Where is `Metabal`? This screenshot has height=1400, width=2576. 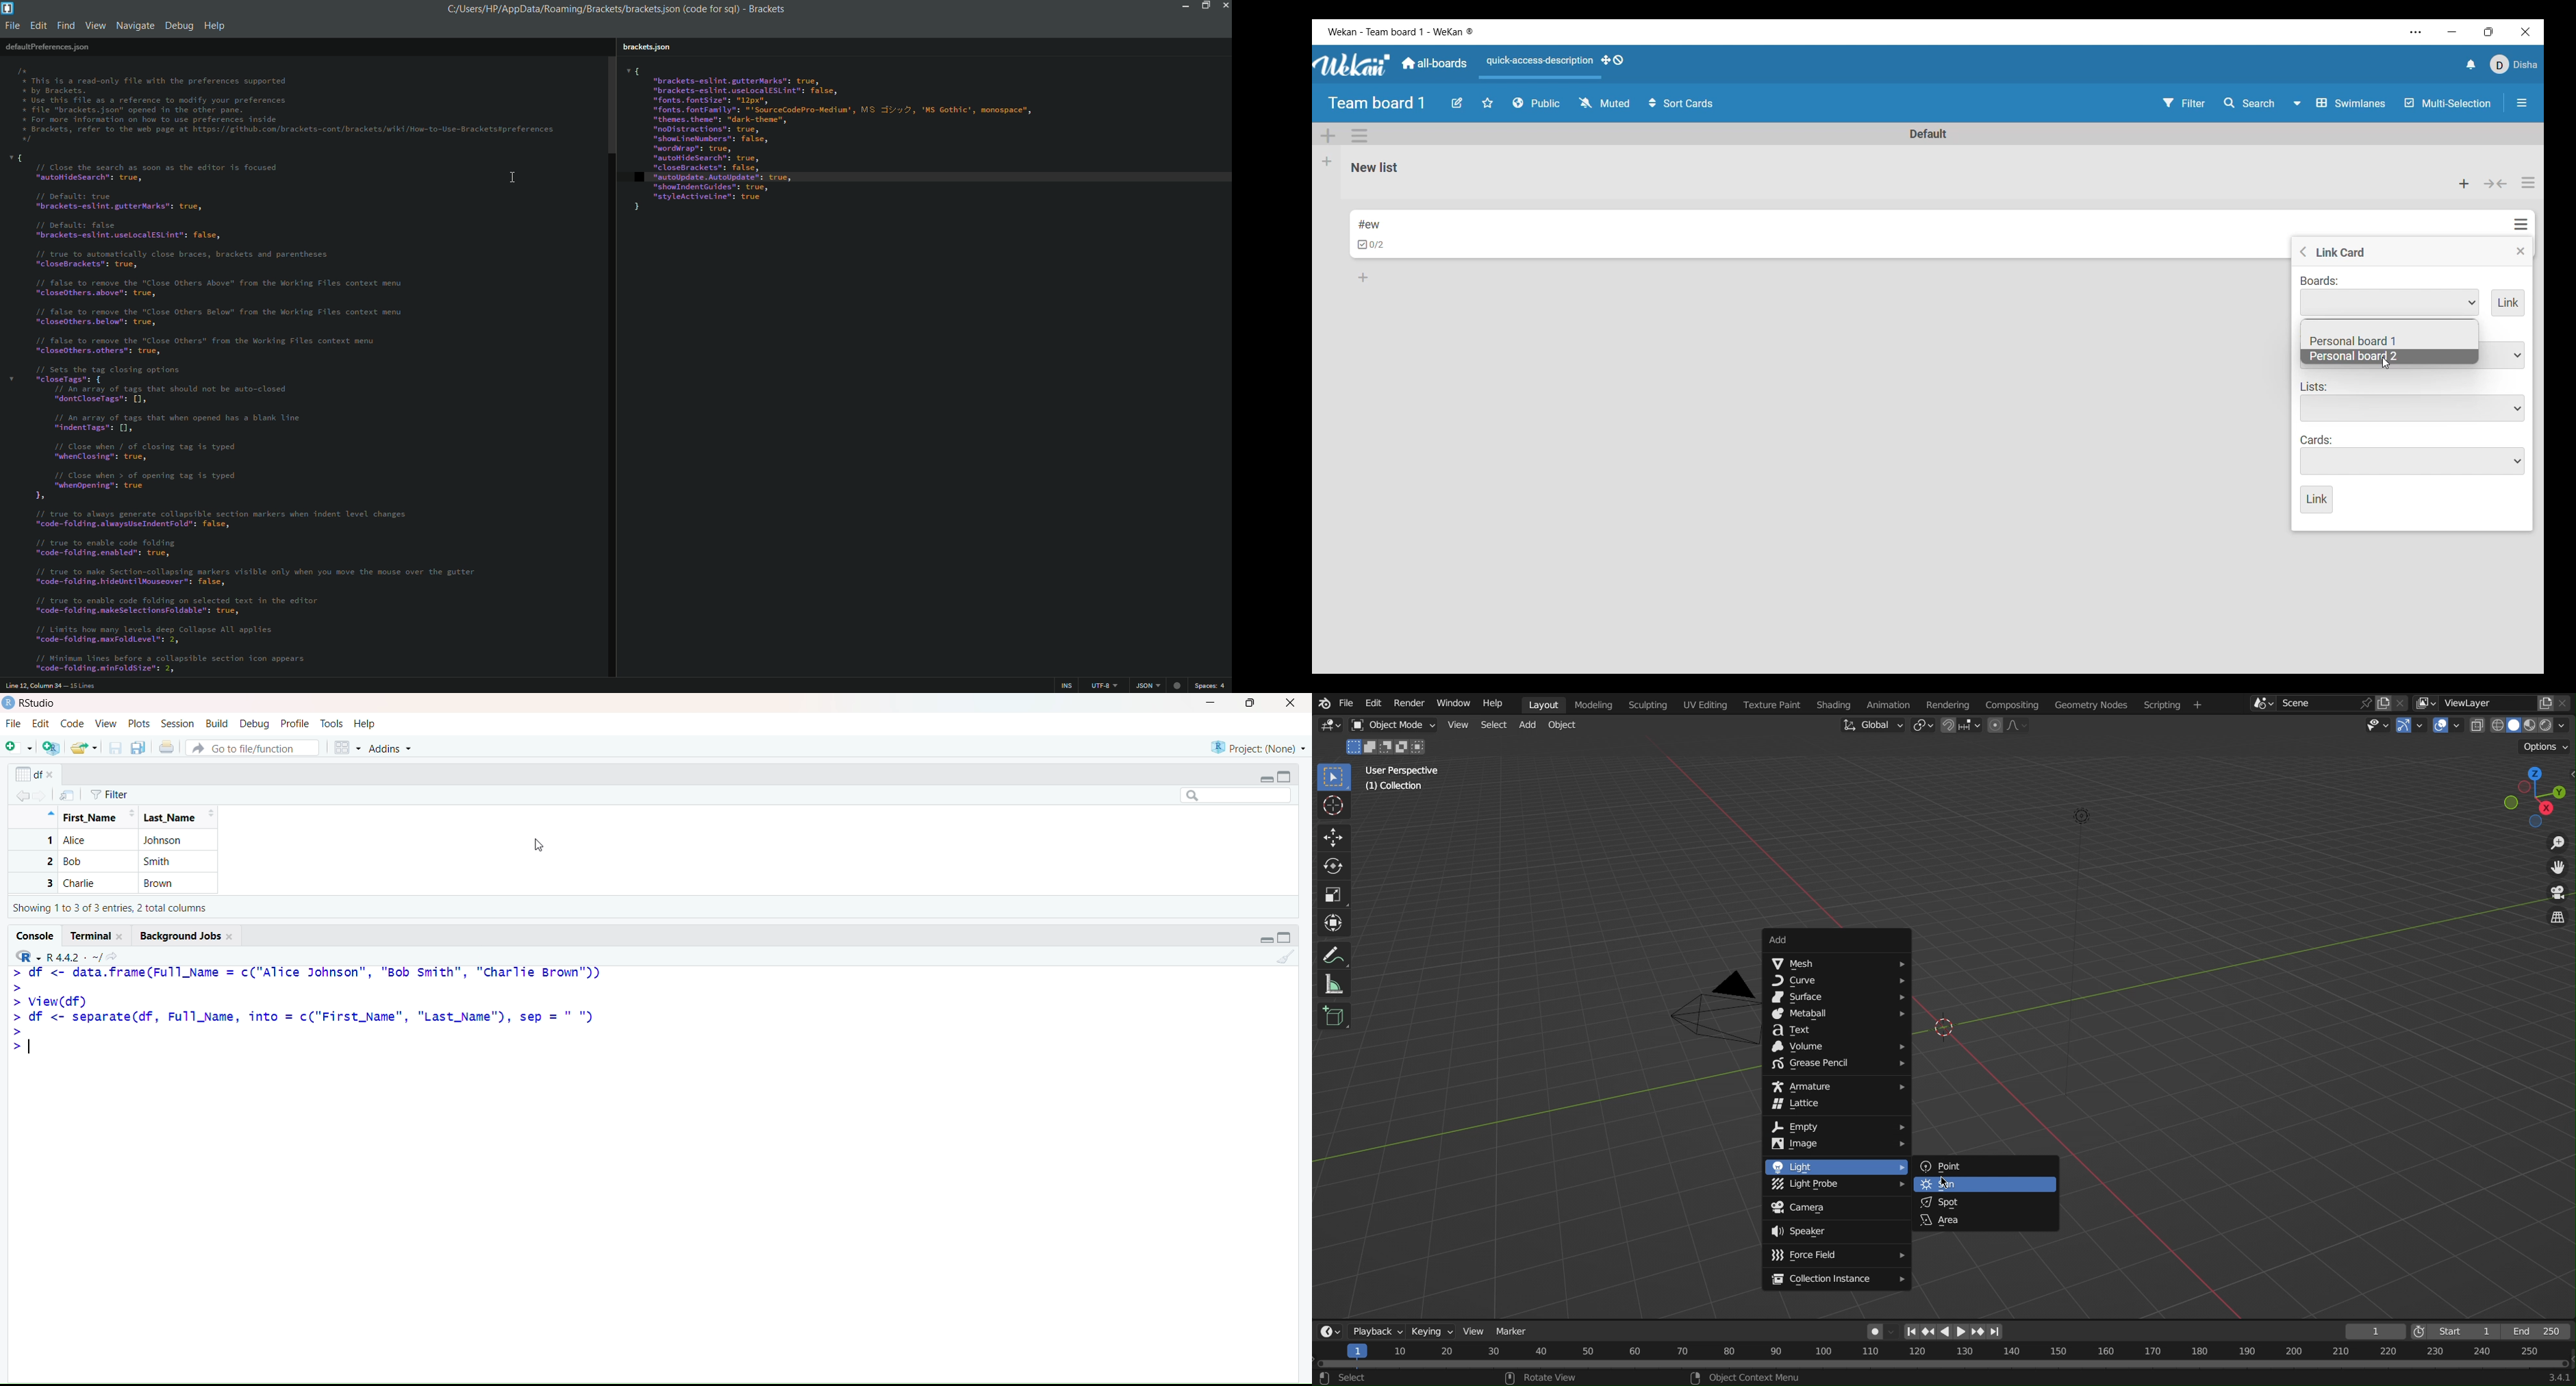
Metabal is located at coordinates (1837, 1014).